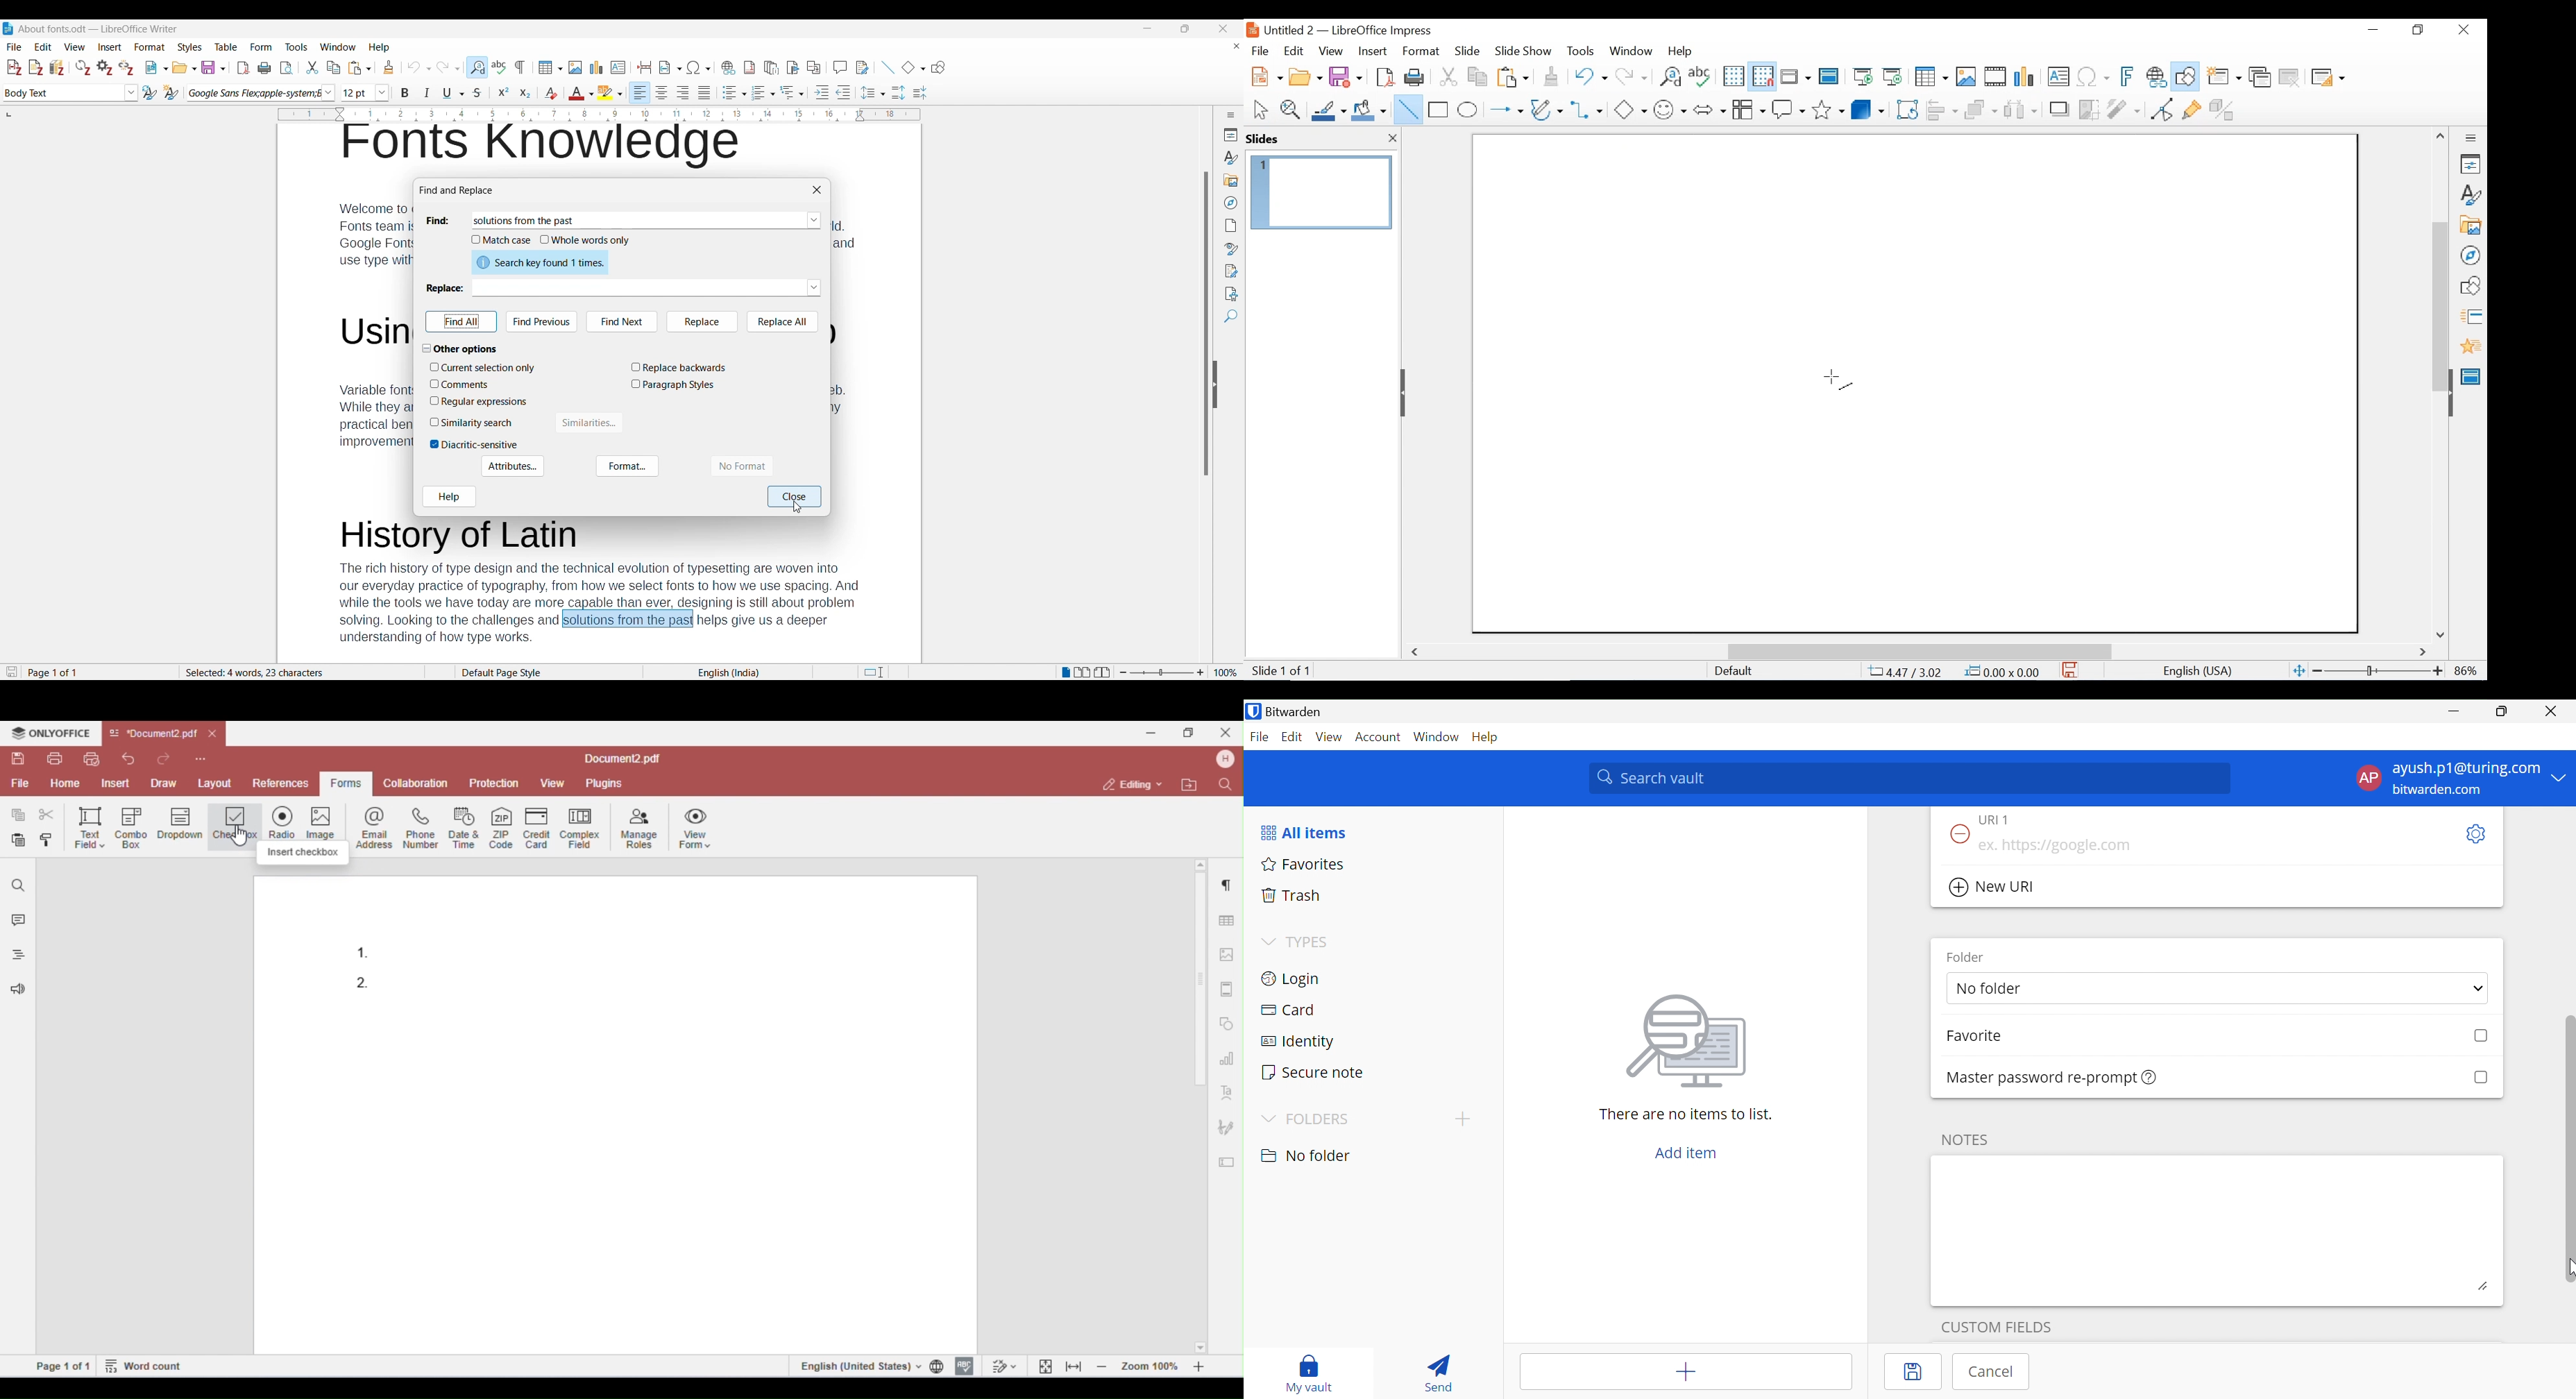 The width and height of the screenshot is (2576, 1400). What do you see at coordinates (2474, 835) in the screenshot?
I see `Settings` at bounding box center [2474, 835].